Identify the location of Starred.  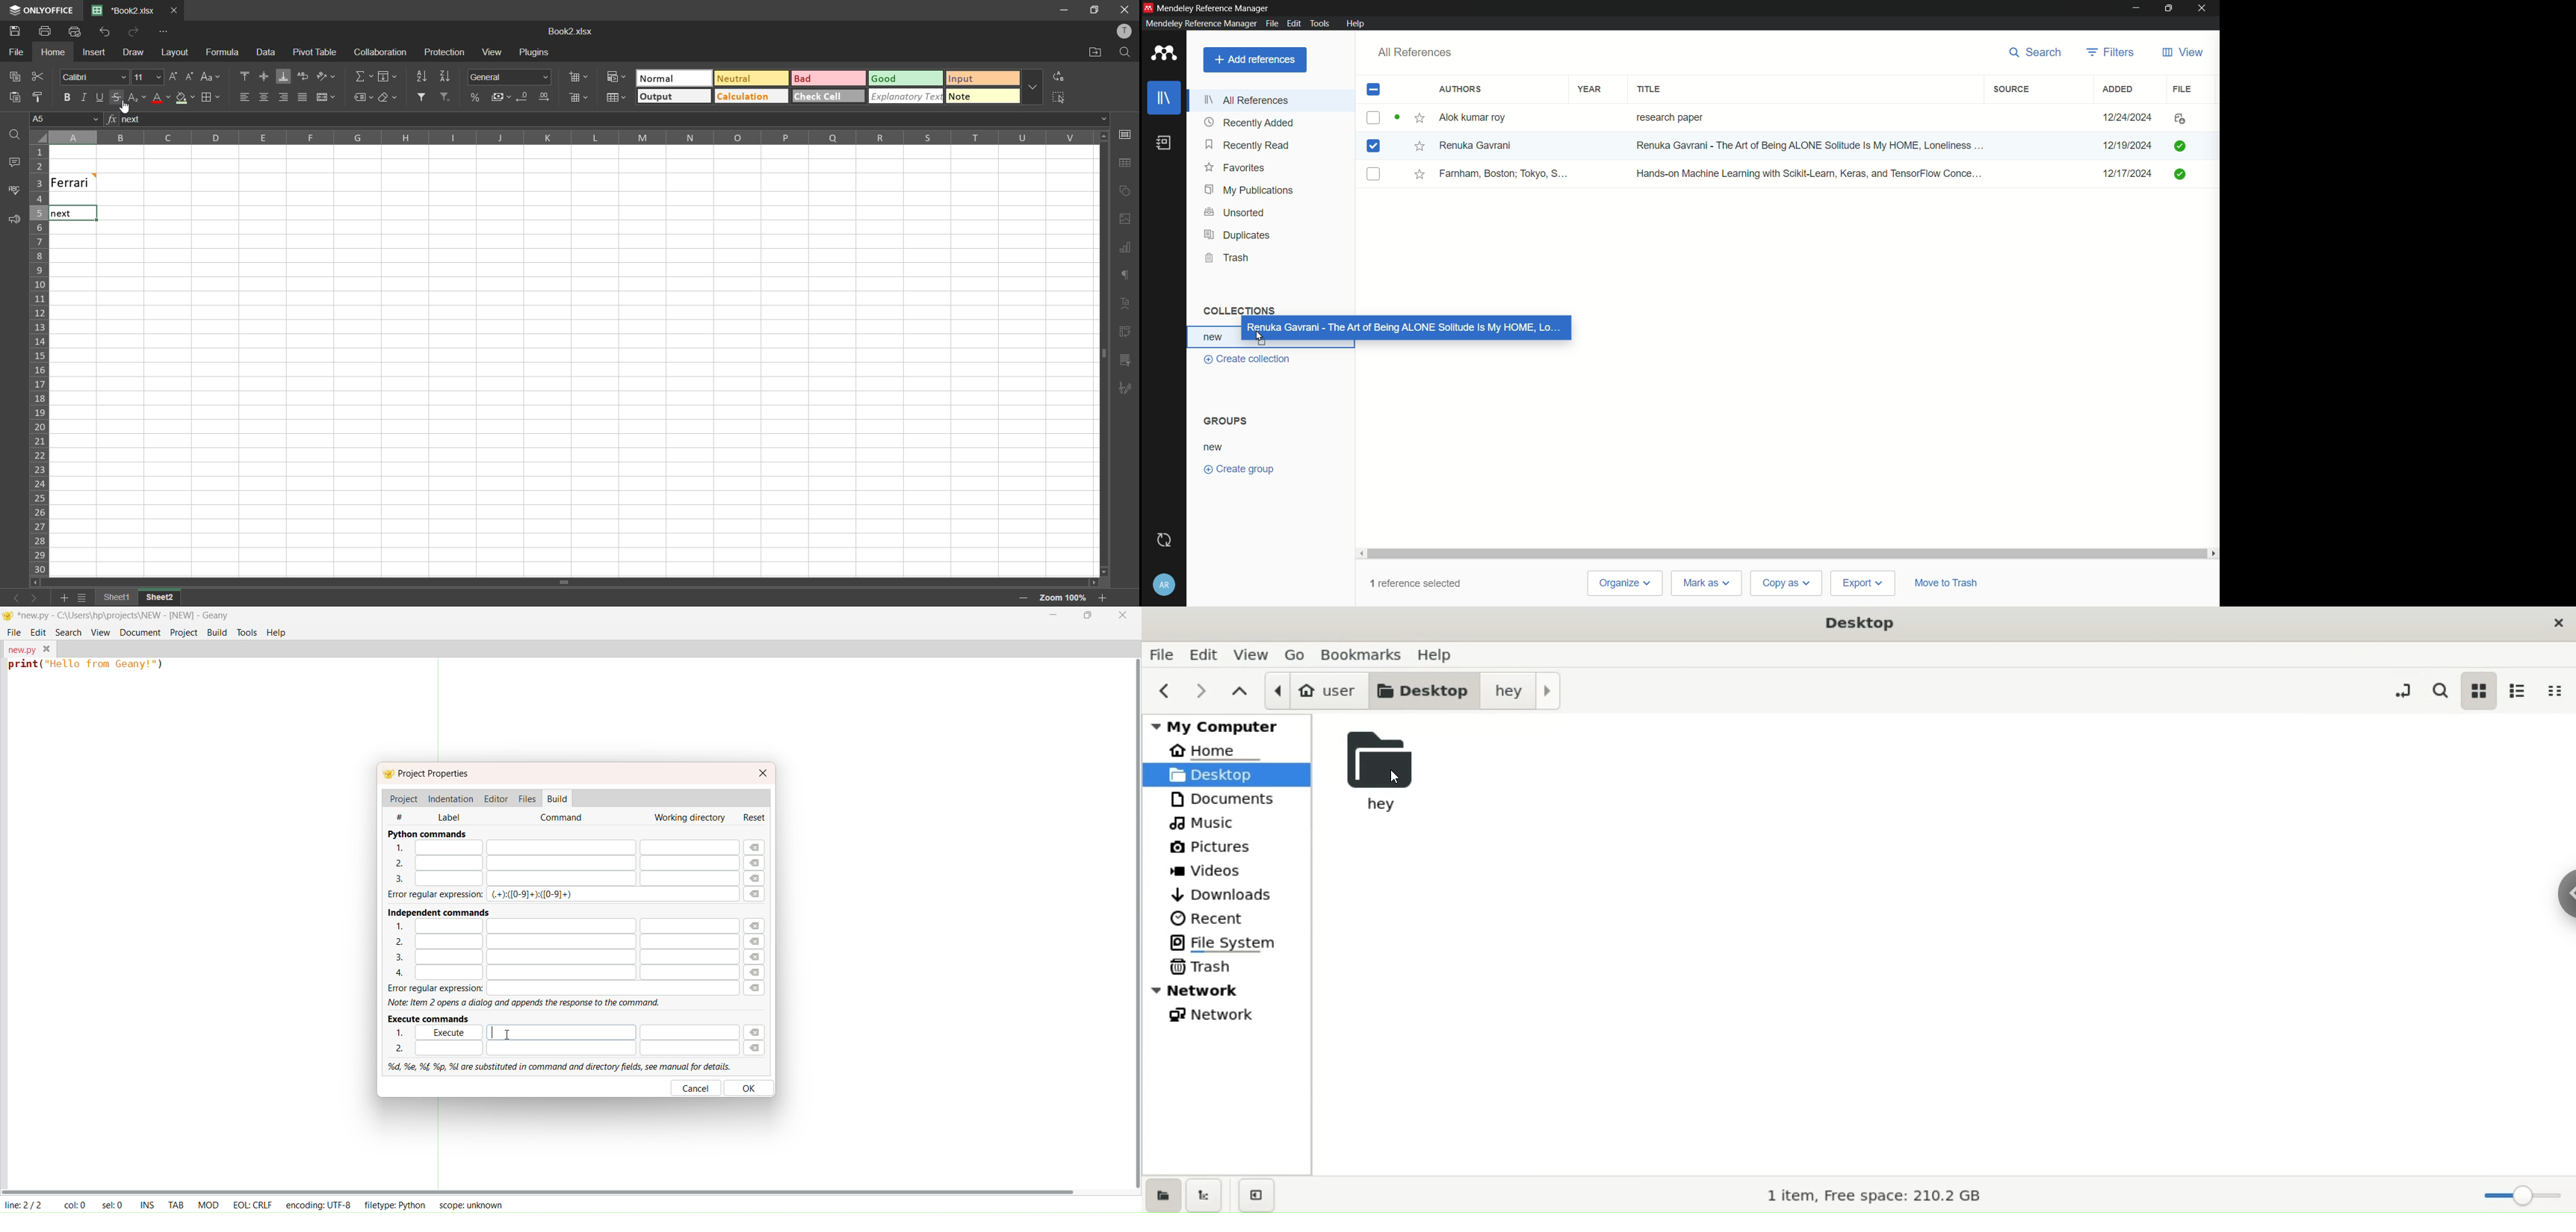
(1417, 145).